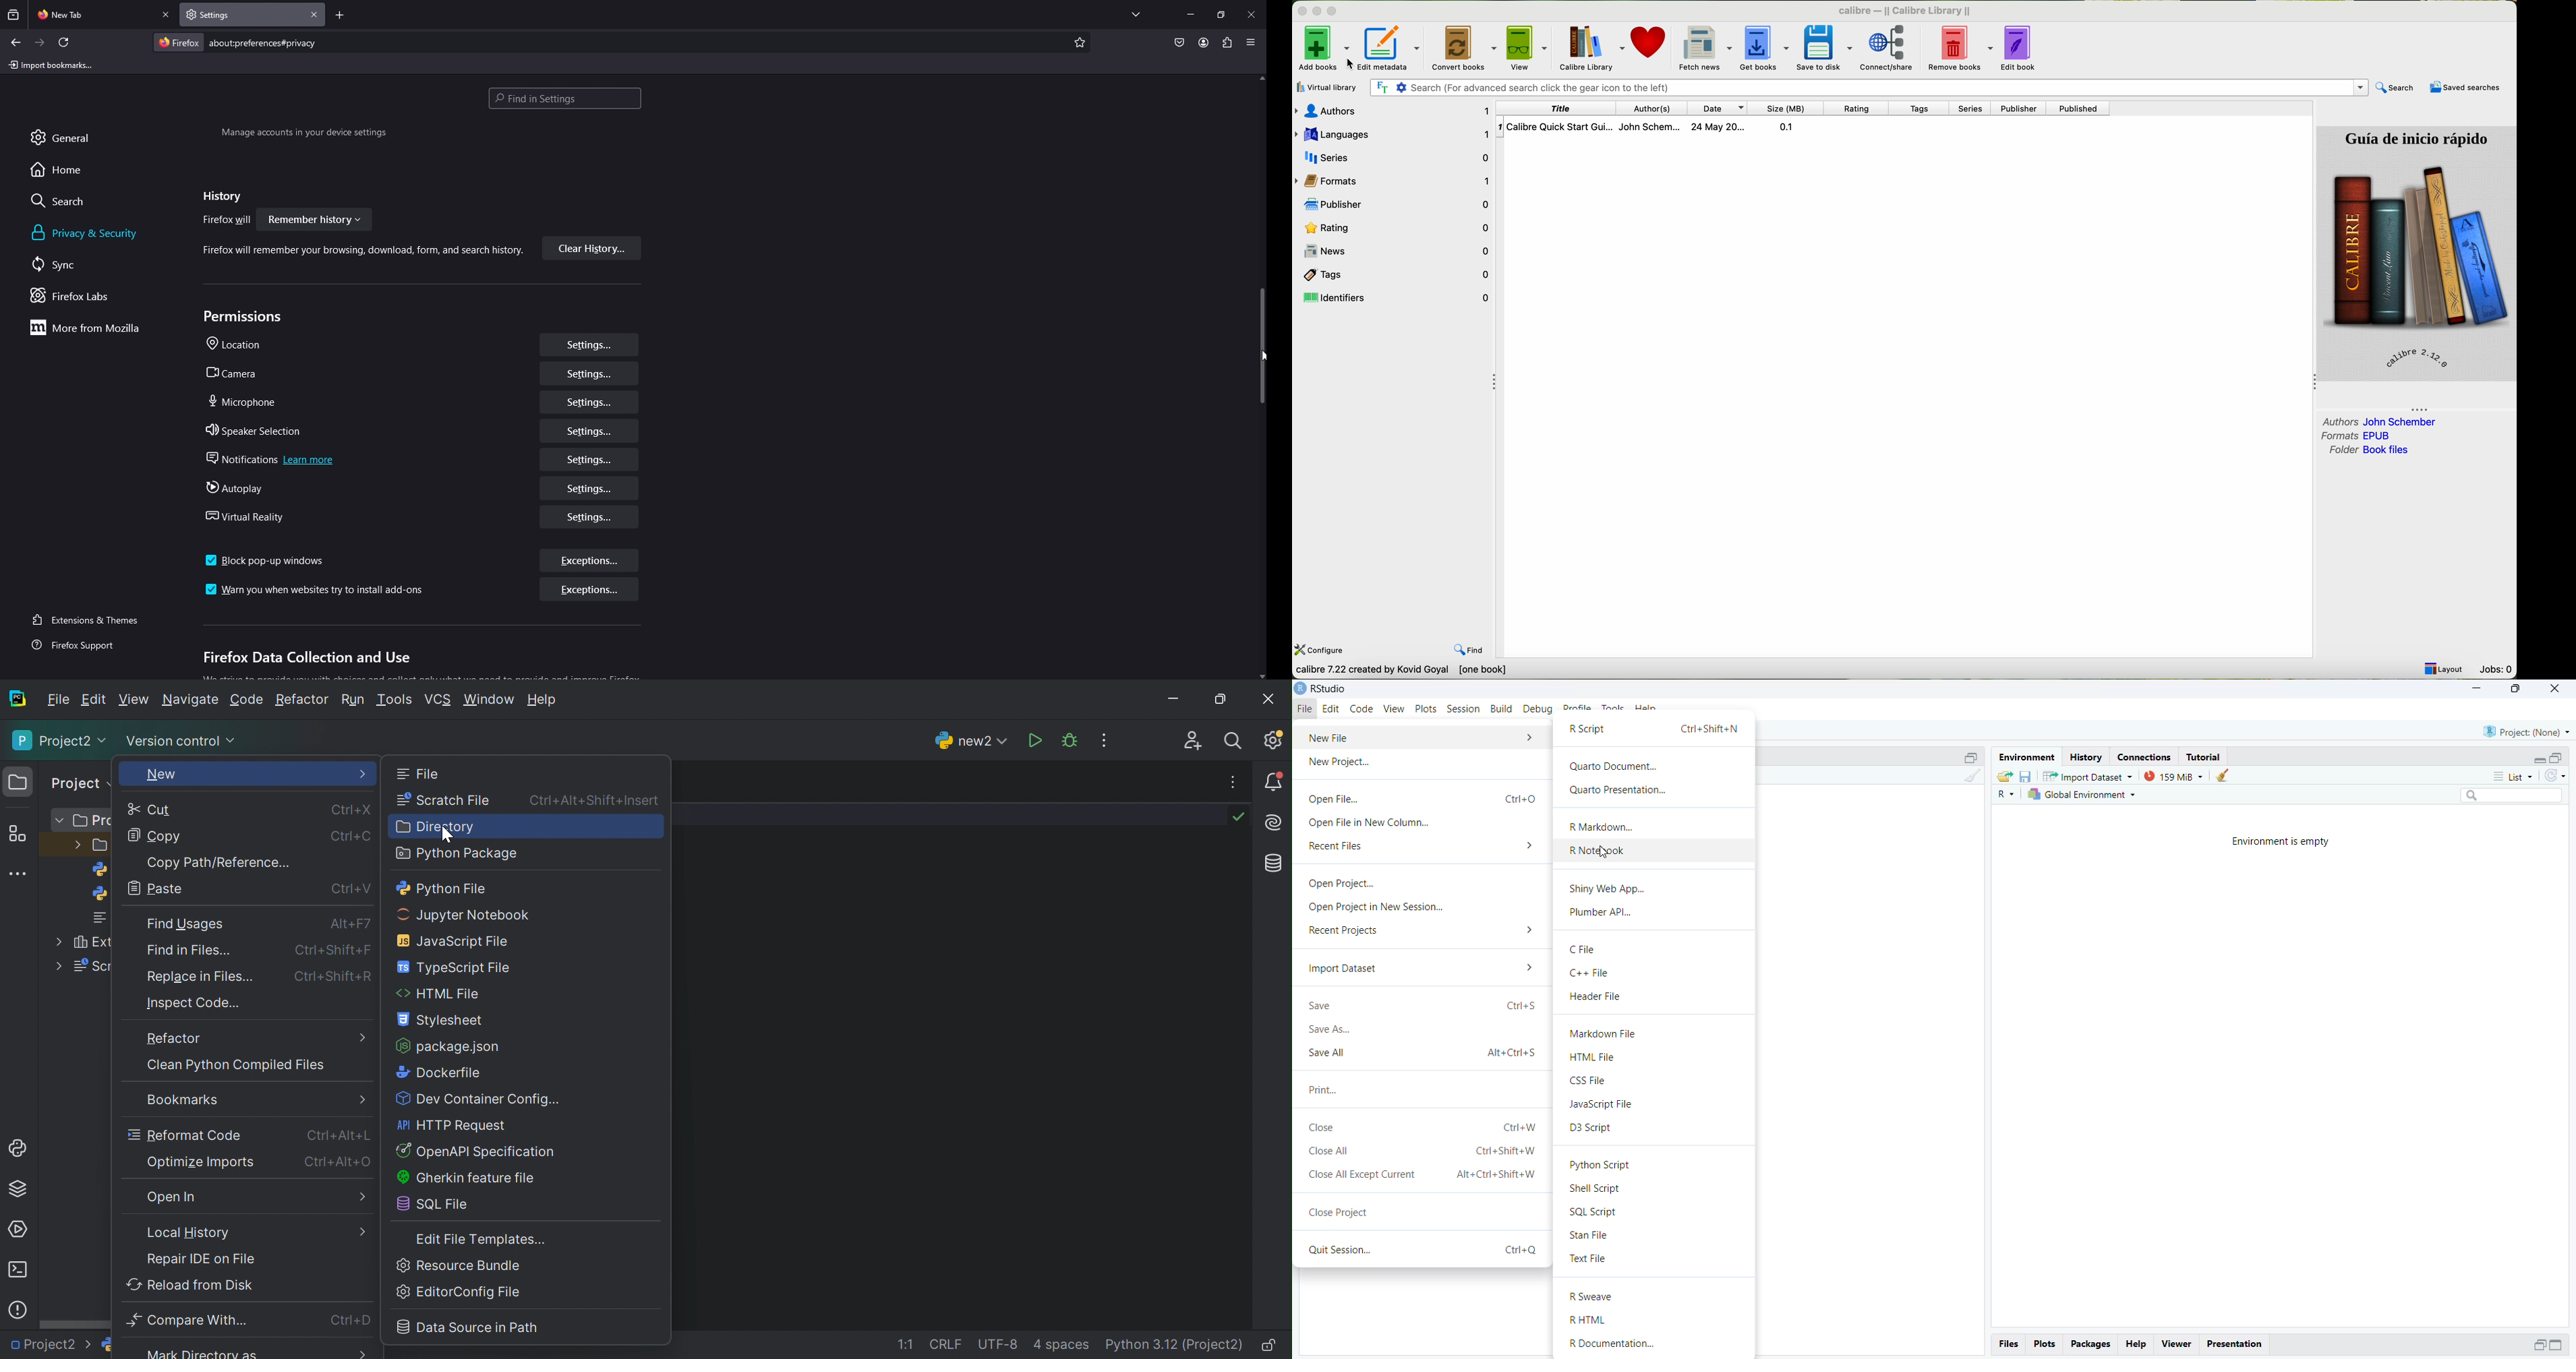 This screenshot has width=2576, height=1372. I want to click on collapse, so click(1970, 756).